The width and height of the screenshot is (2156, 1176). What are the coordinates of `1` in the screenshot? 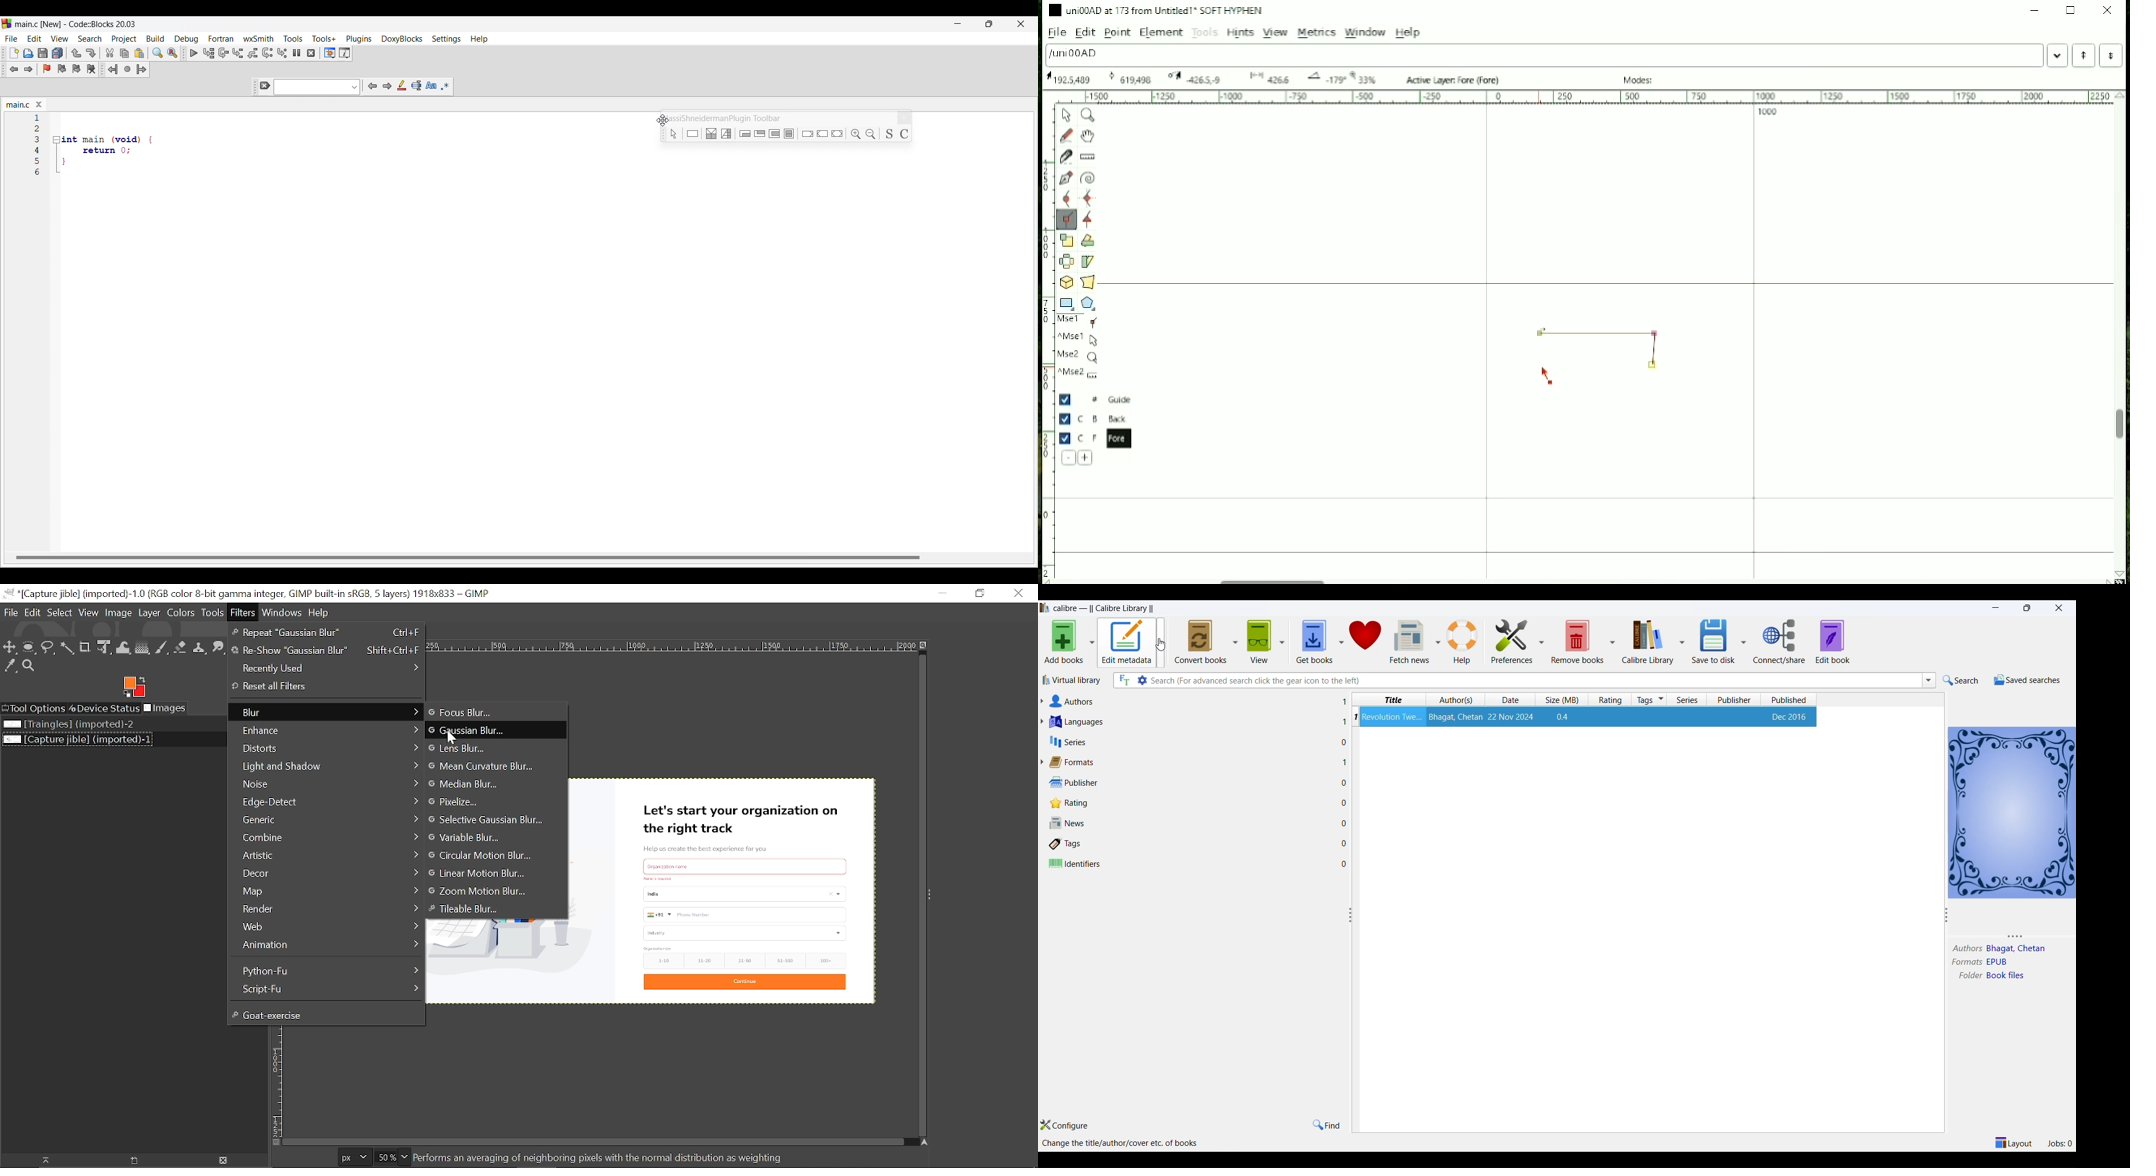 It's located at (1341, 721).